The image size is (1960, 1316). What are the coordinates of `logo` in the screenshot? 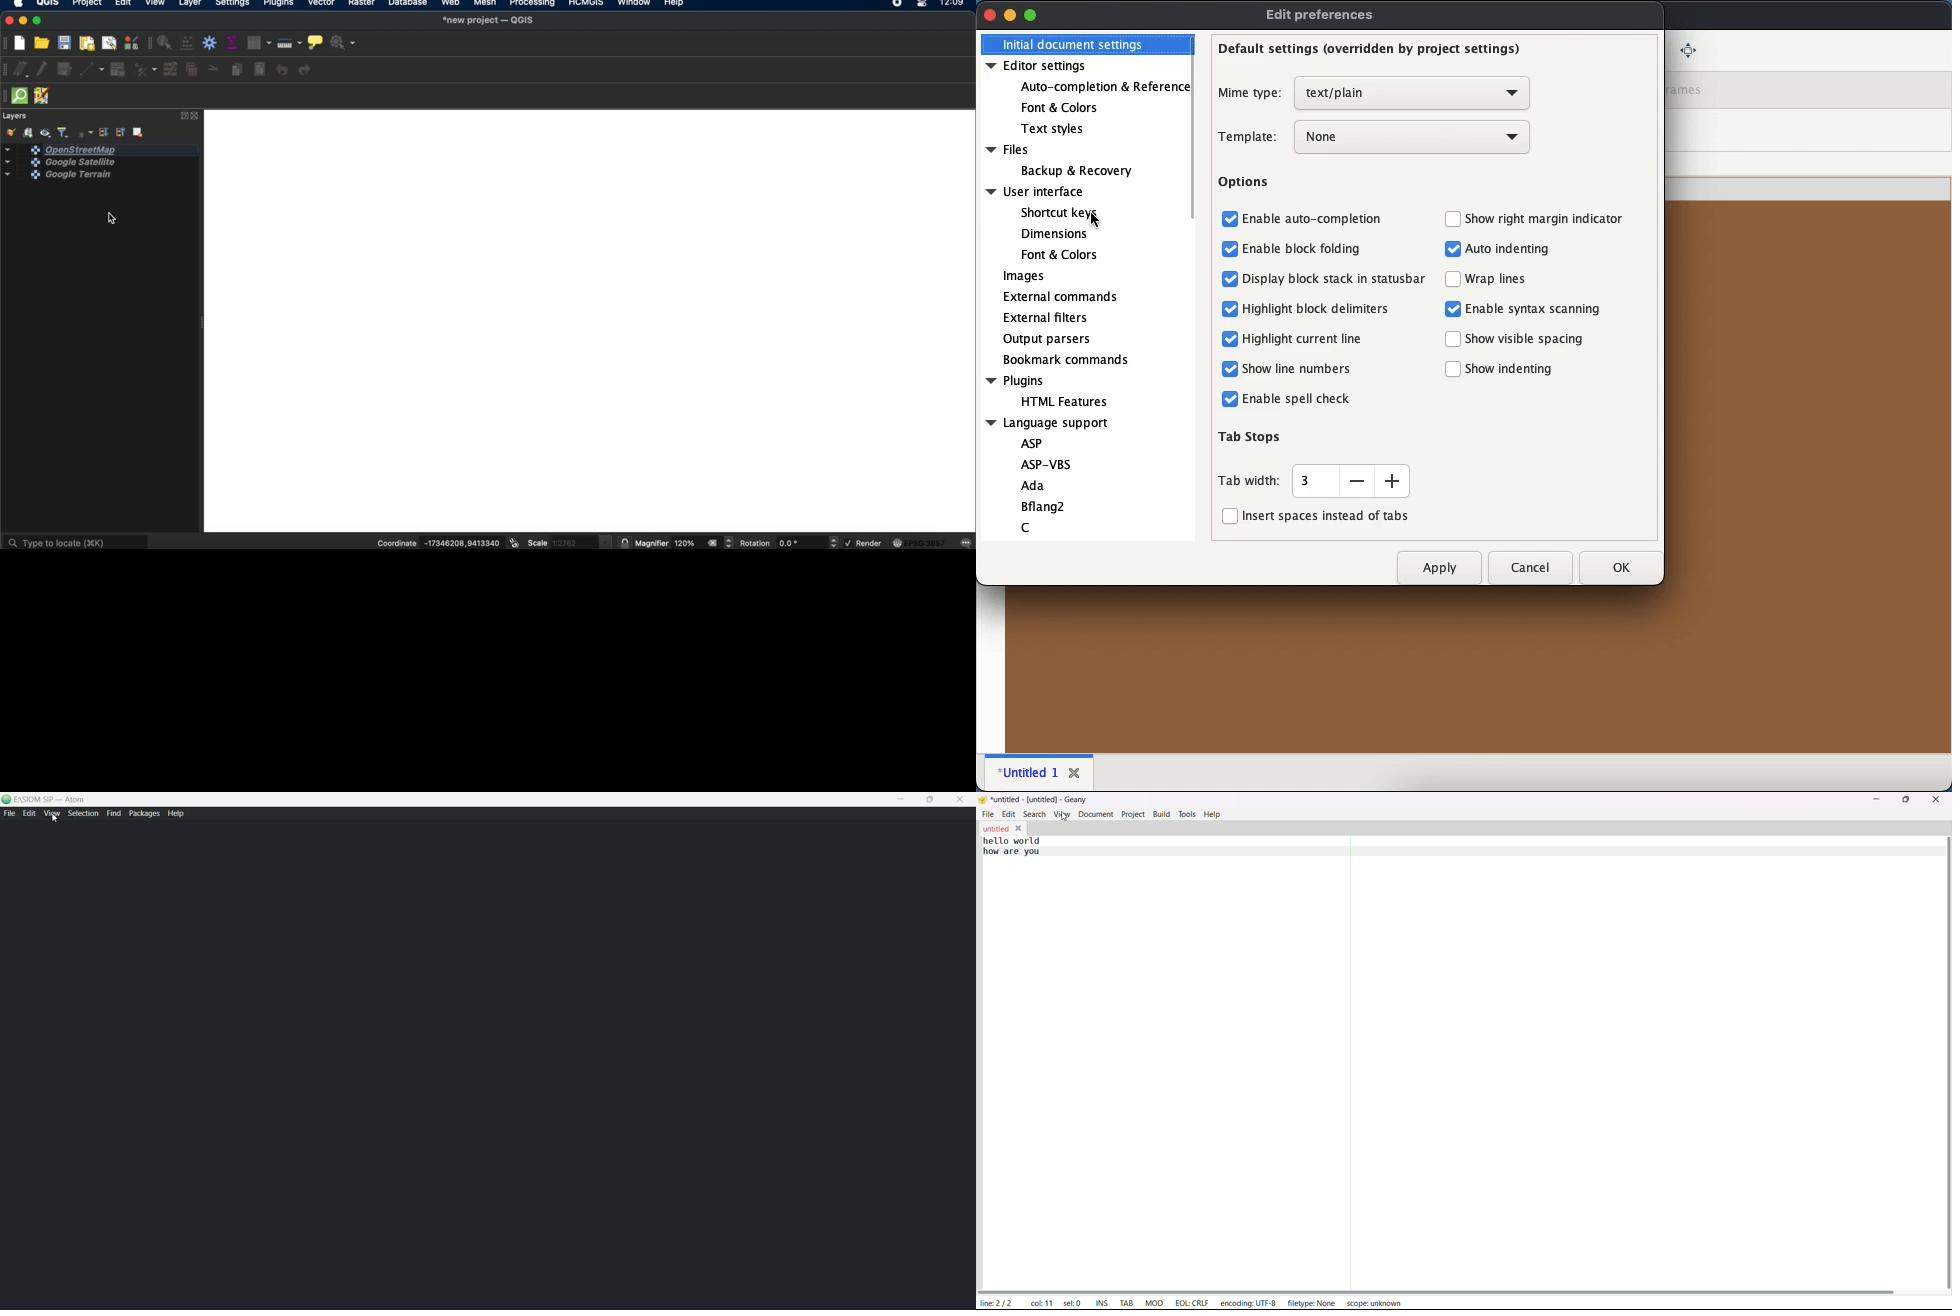 It's located at (7, 800).